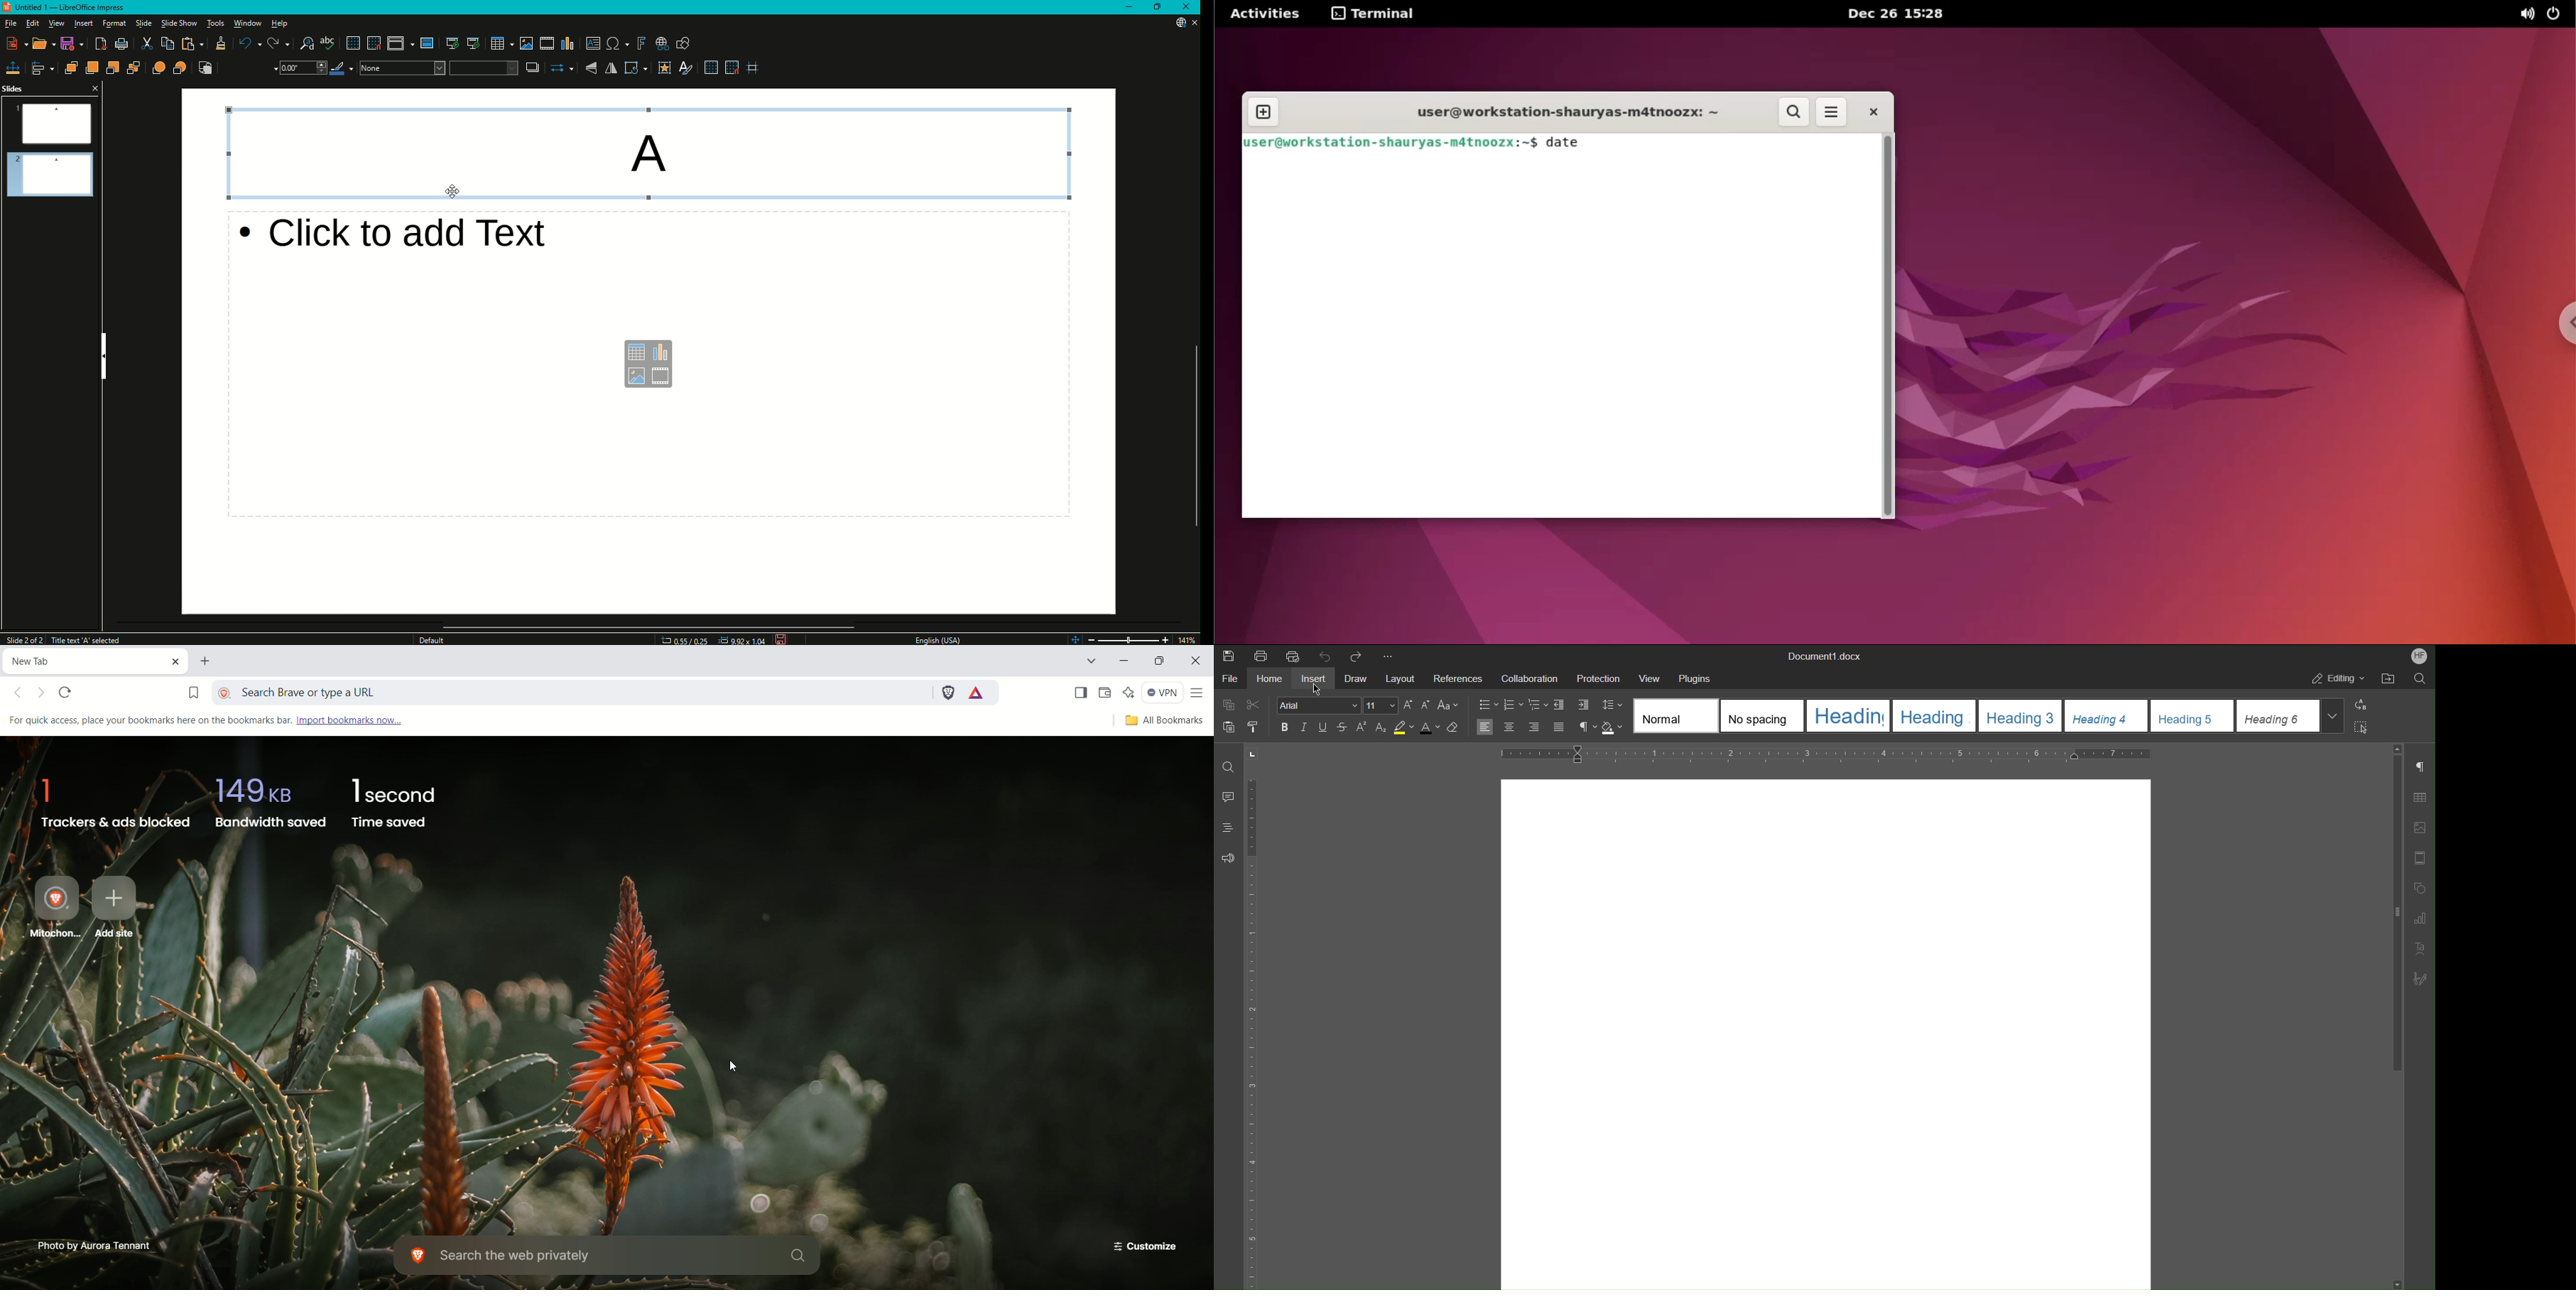 Image resolution: width=2576 pixels, height=1316 pixels. Describe the element at coordinates (656, 155) in the screenshot. I see `Text Box` at that location.